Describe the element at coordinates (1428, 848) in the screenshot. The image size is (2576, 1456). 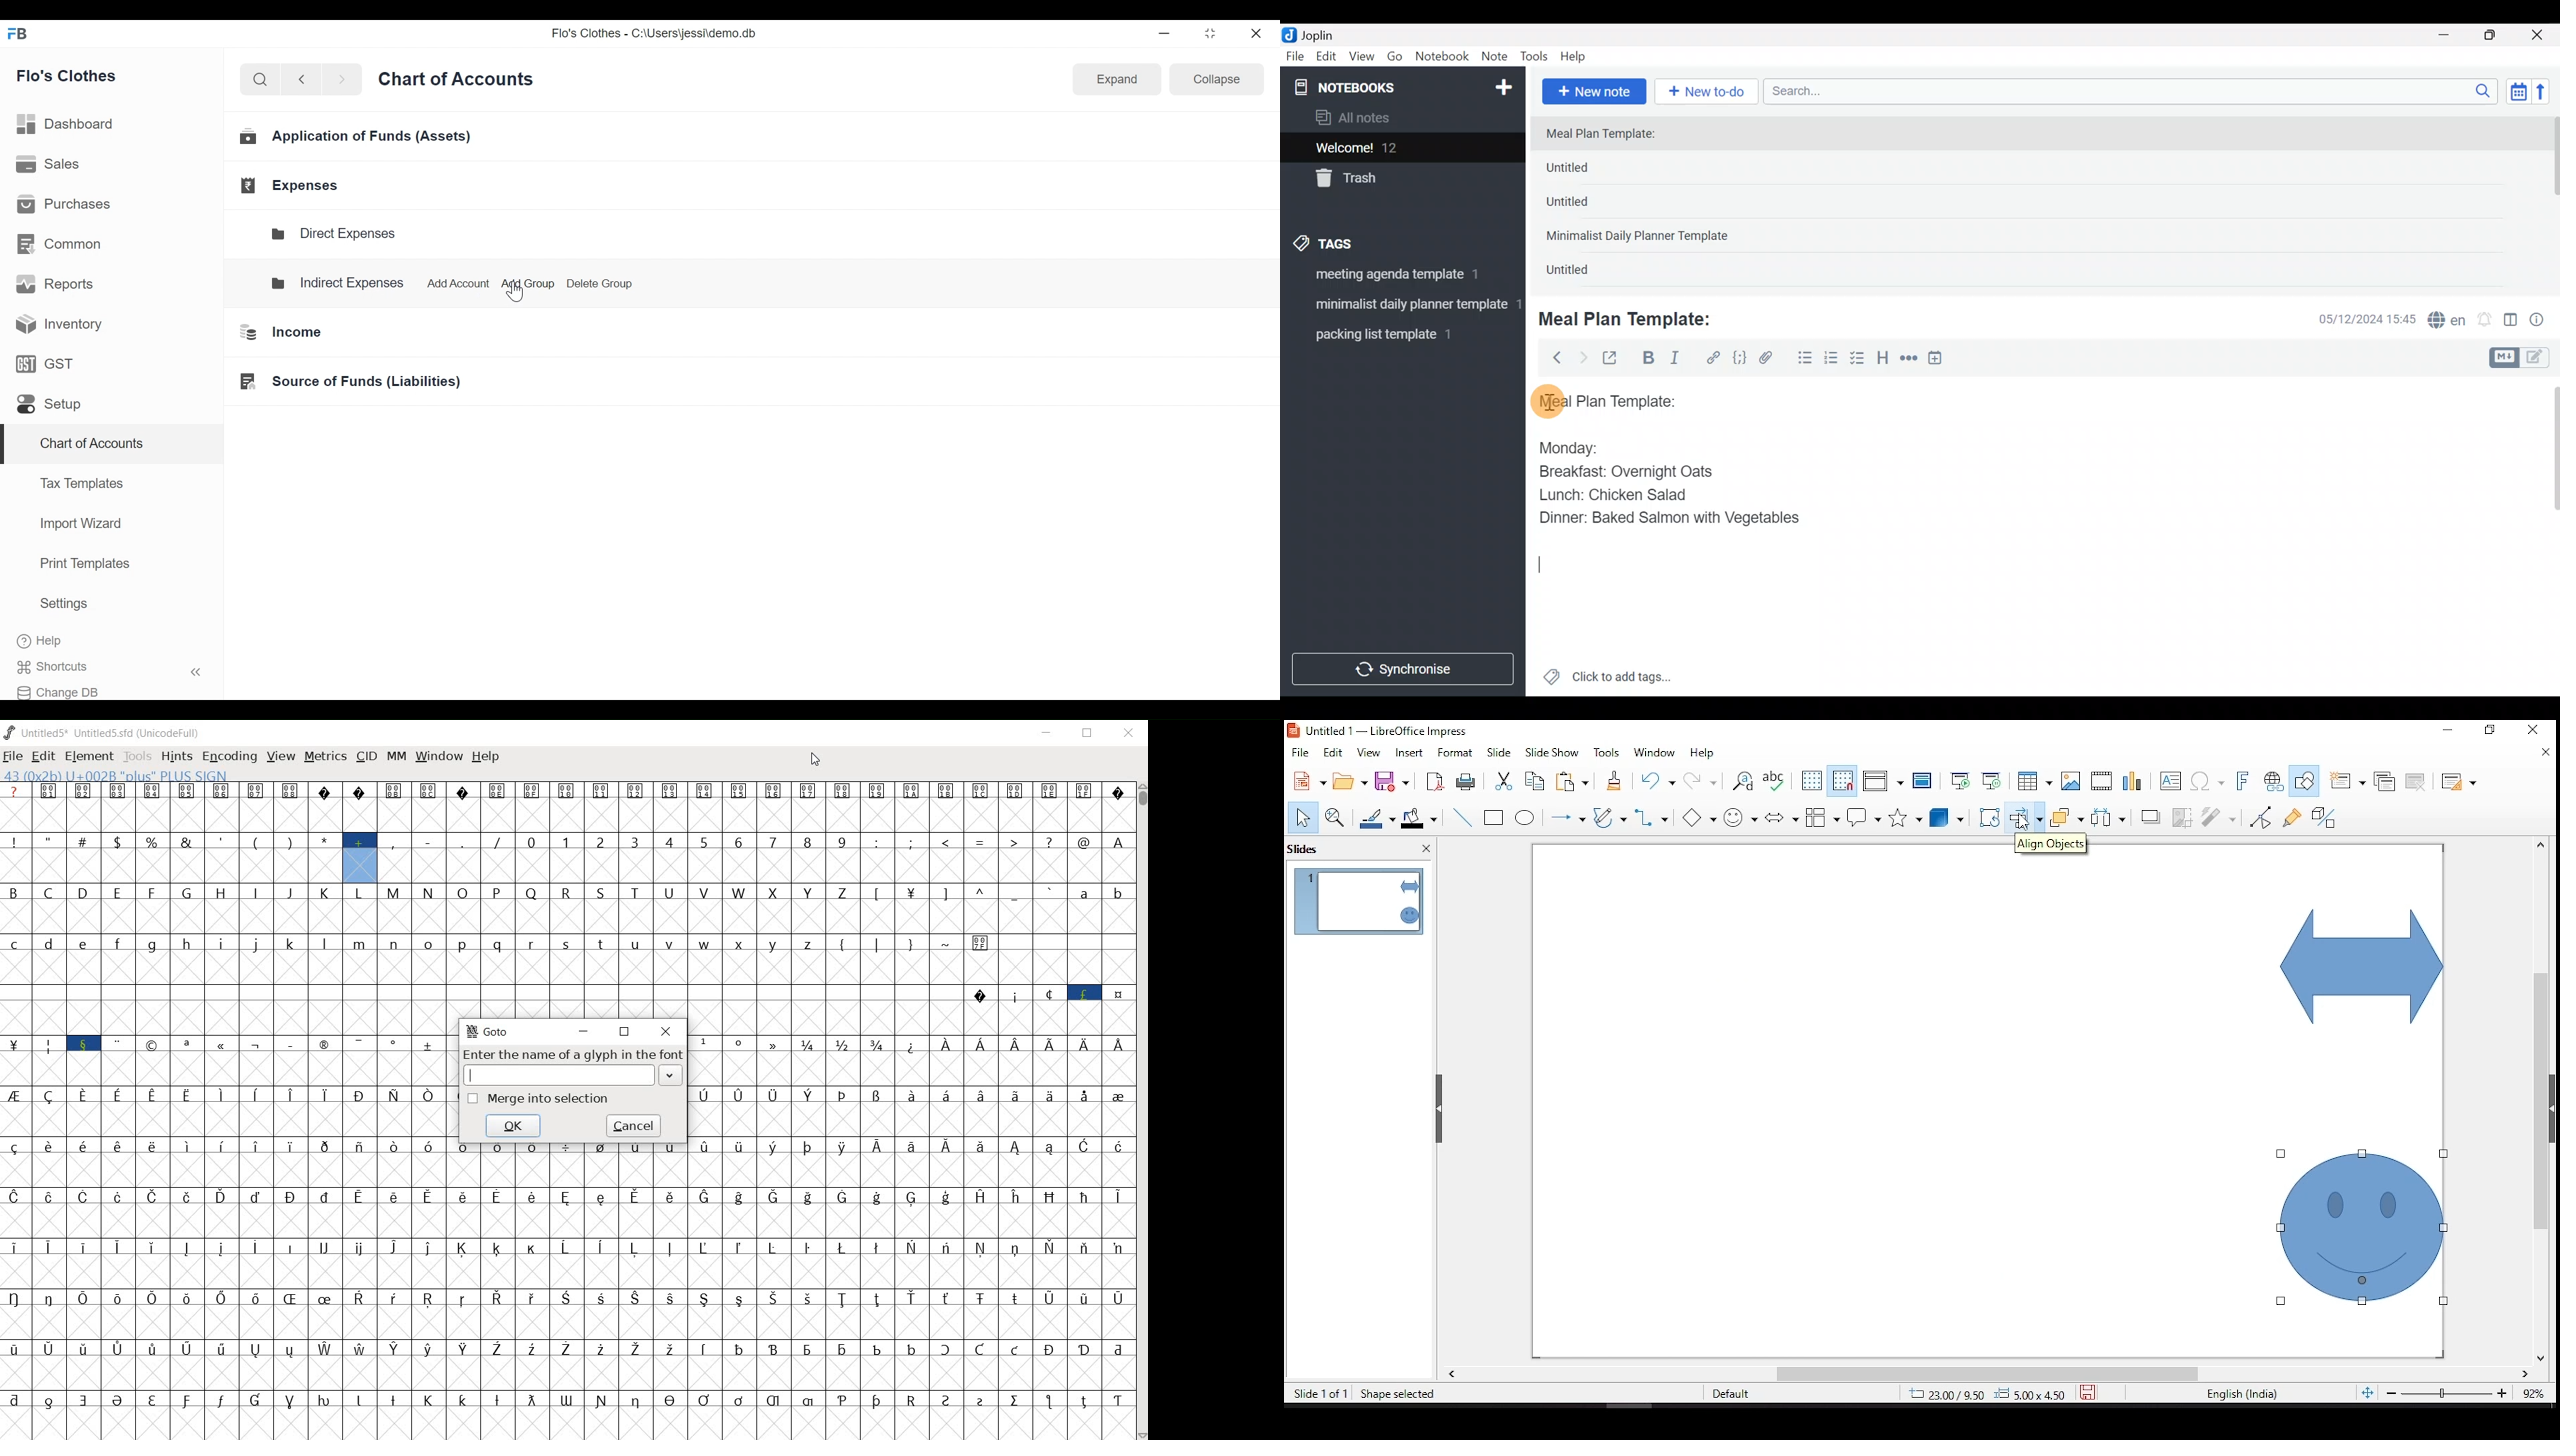
I see `close pane` at that location.